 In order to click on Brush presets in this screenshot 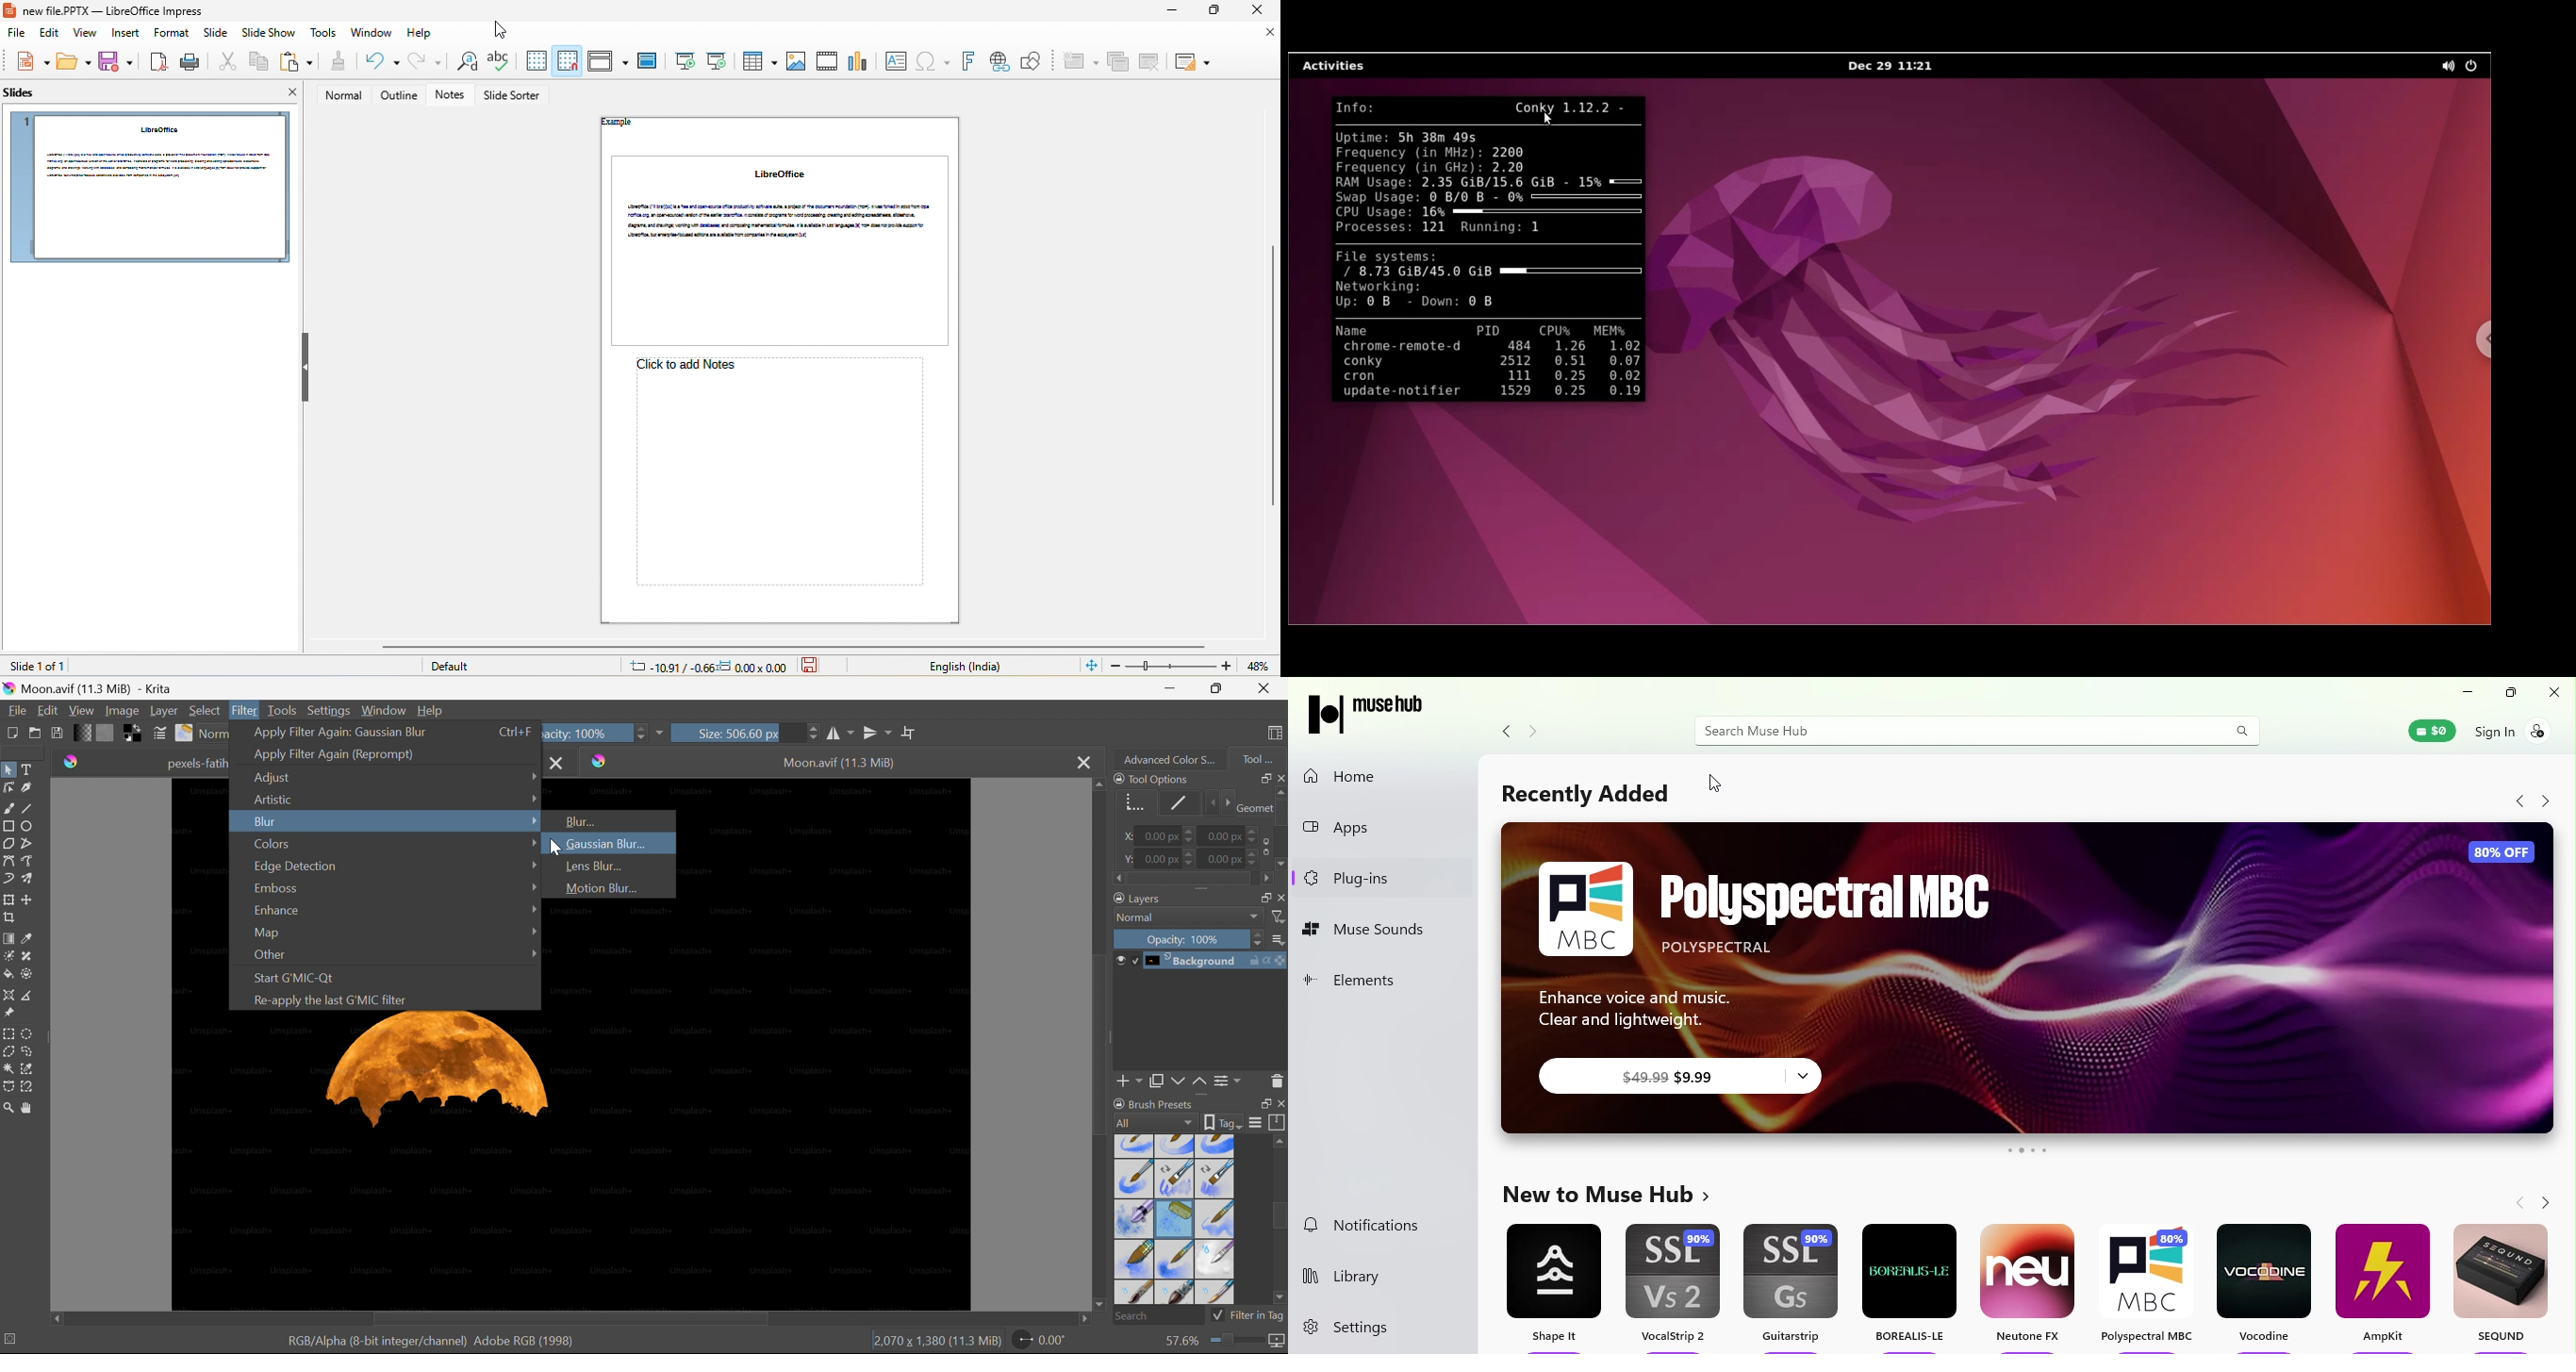, I will do `click(1156, 1106)`.